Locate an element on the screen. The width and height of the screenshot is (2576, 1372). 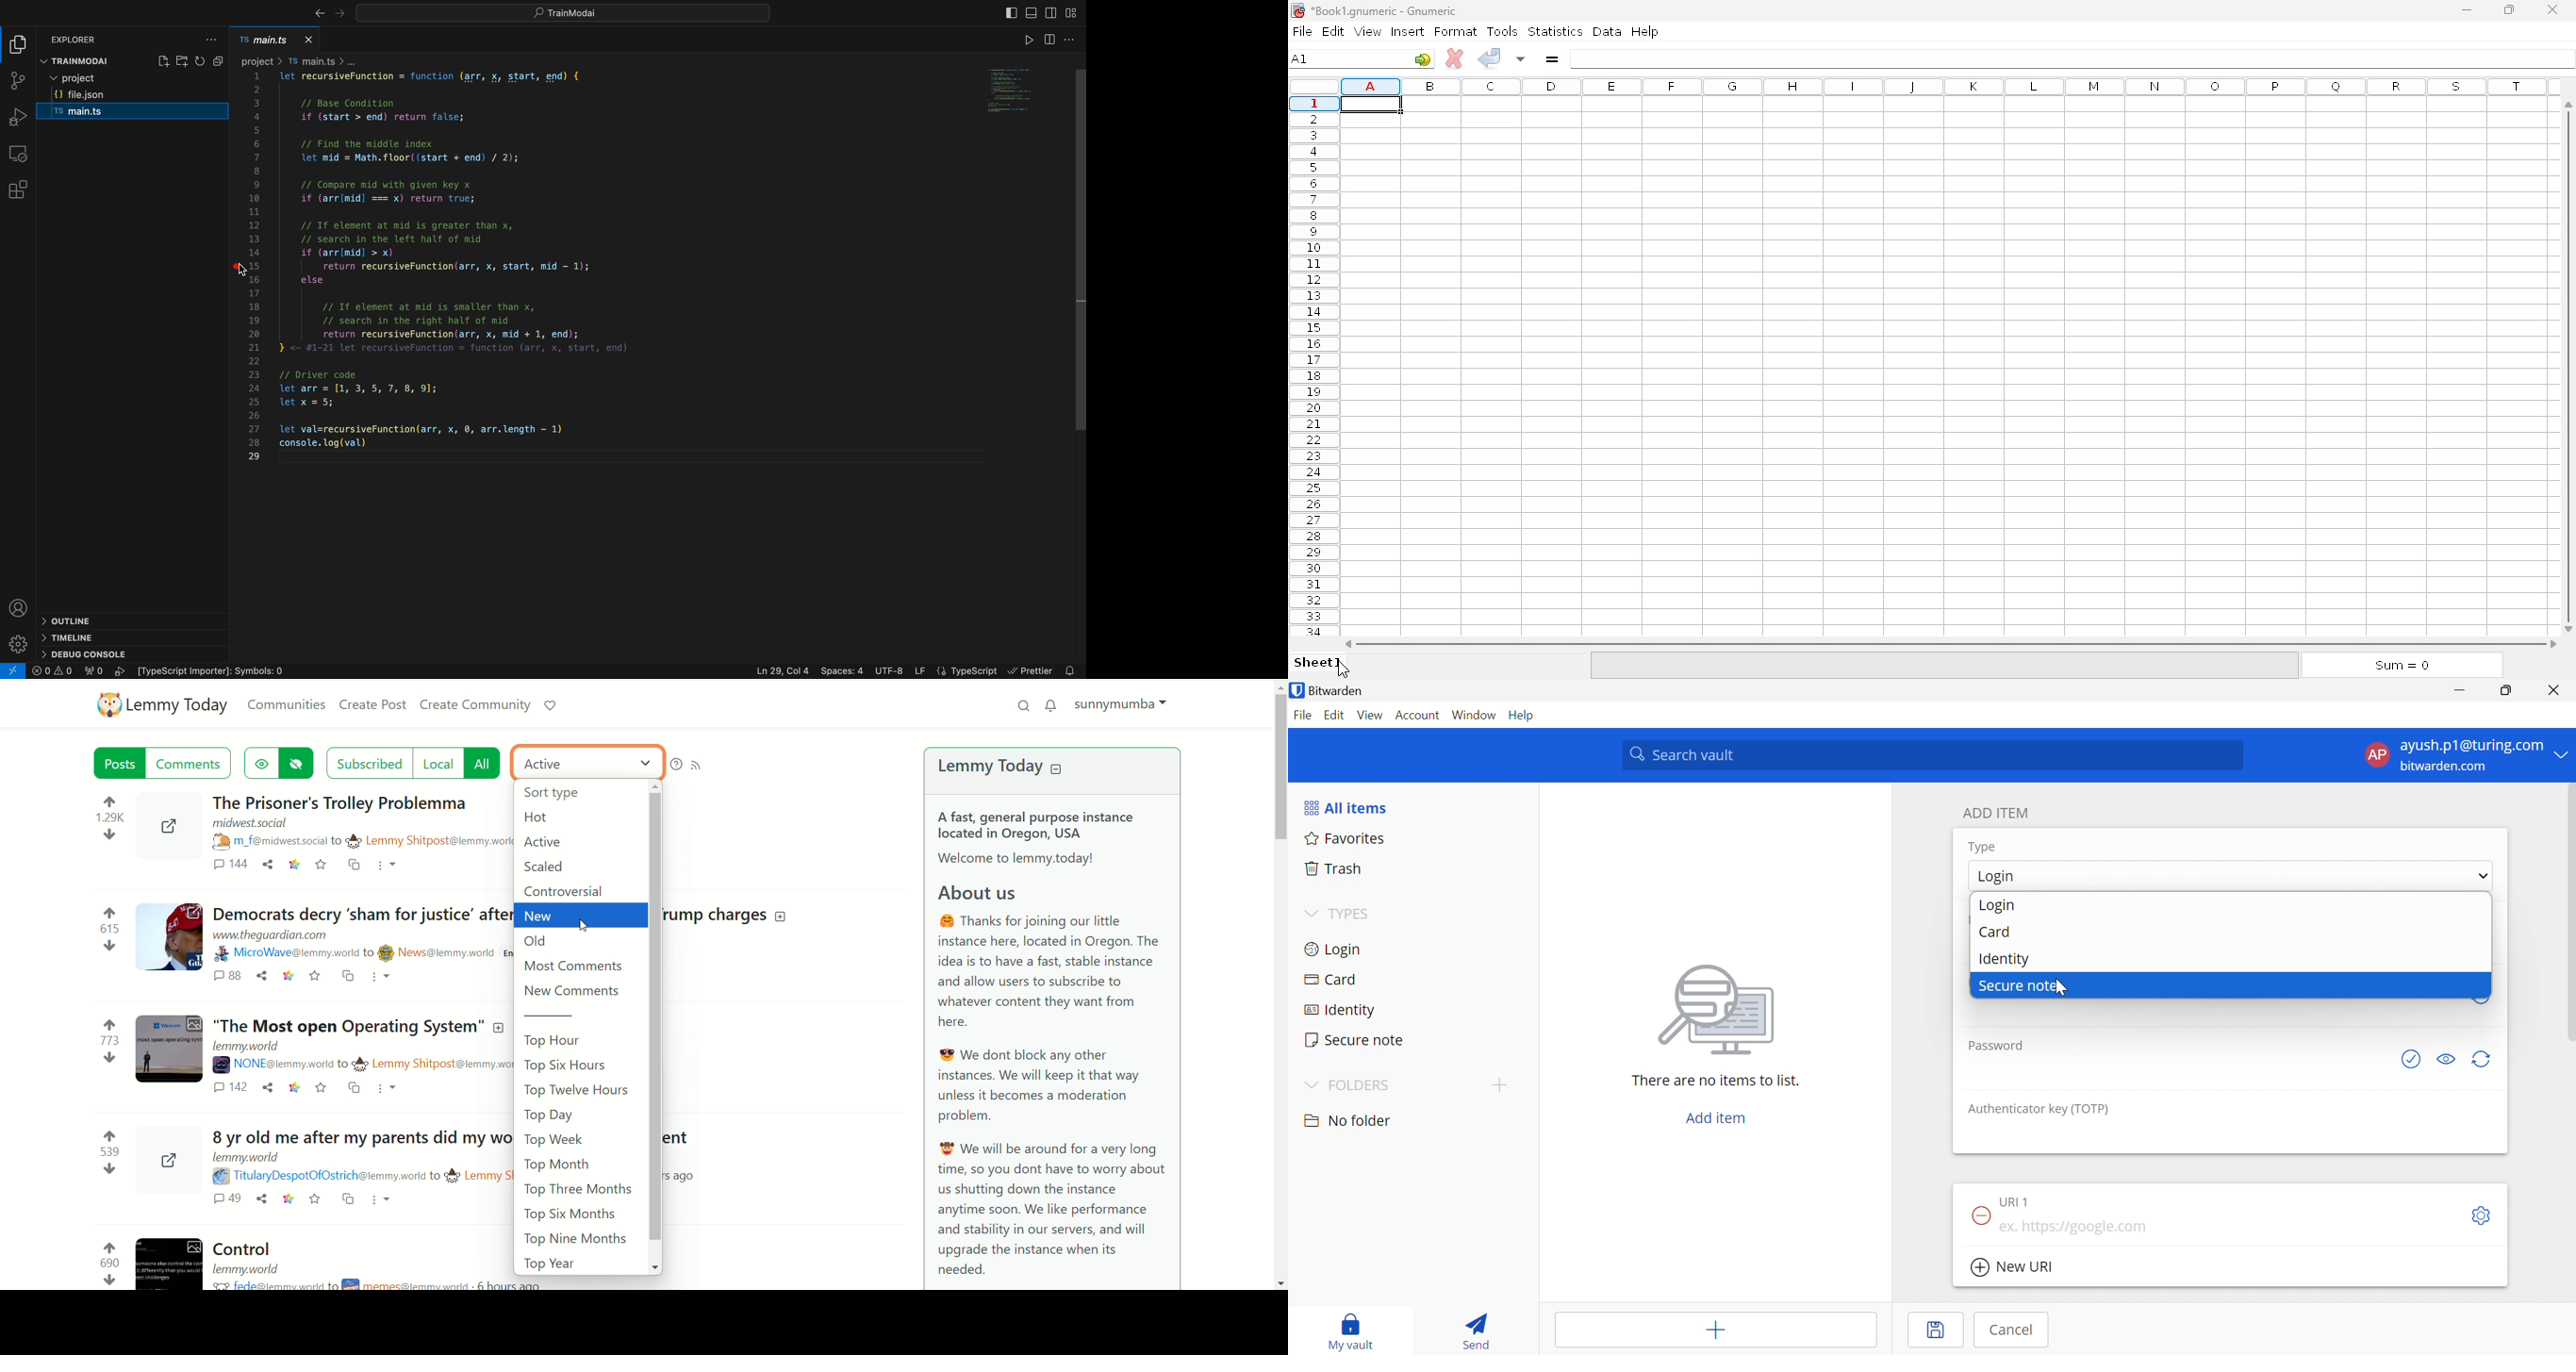
ayush.p1@turing.com is located at coordinates (2471, 746).